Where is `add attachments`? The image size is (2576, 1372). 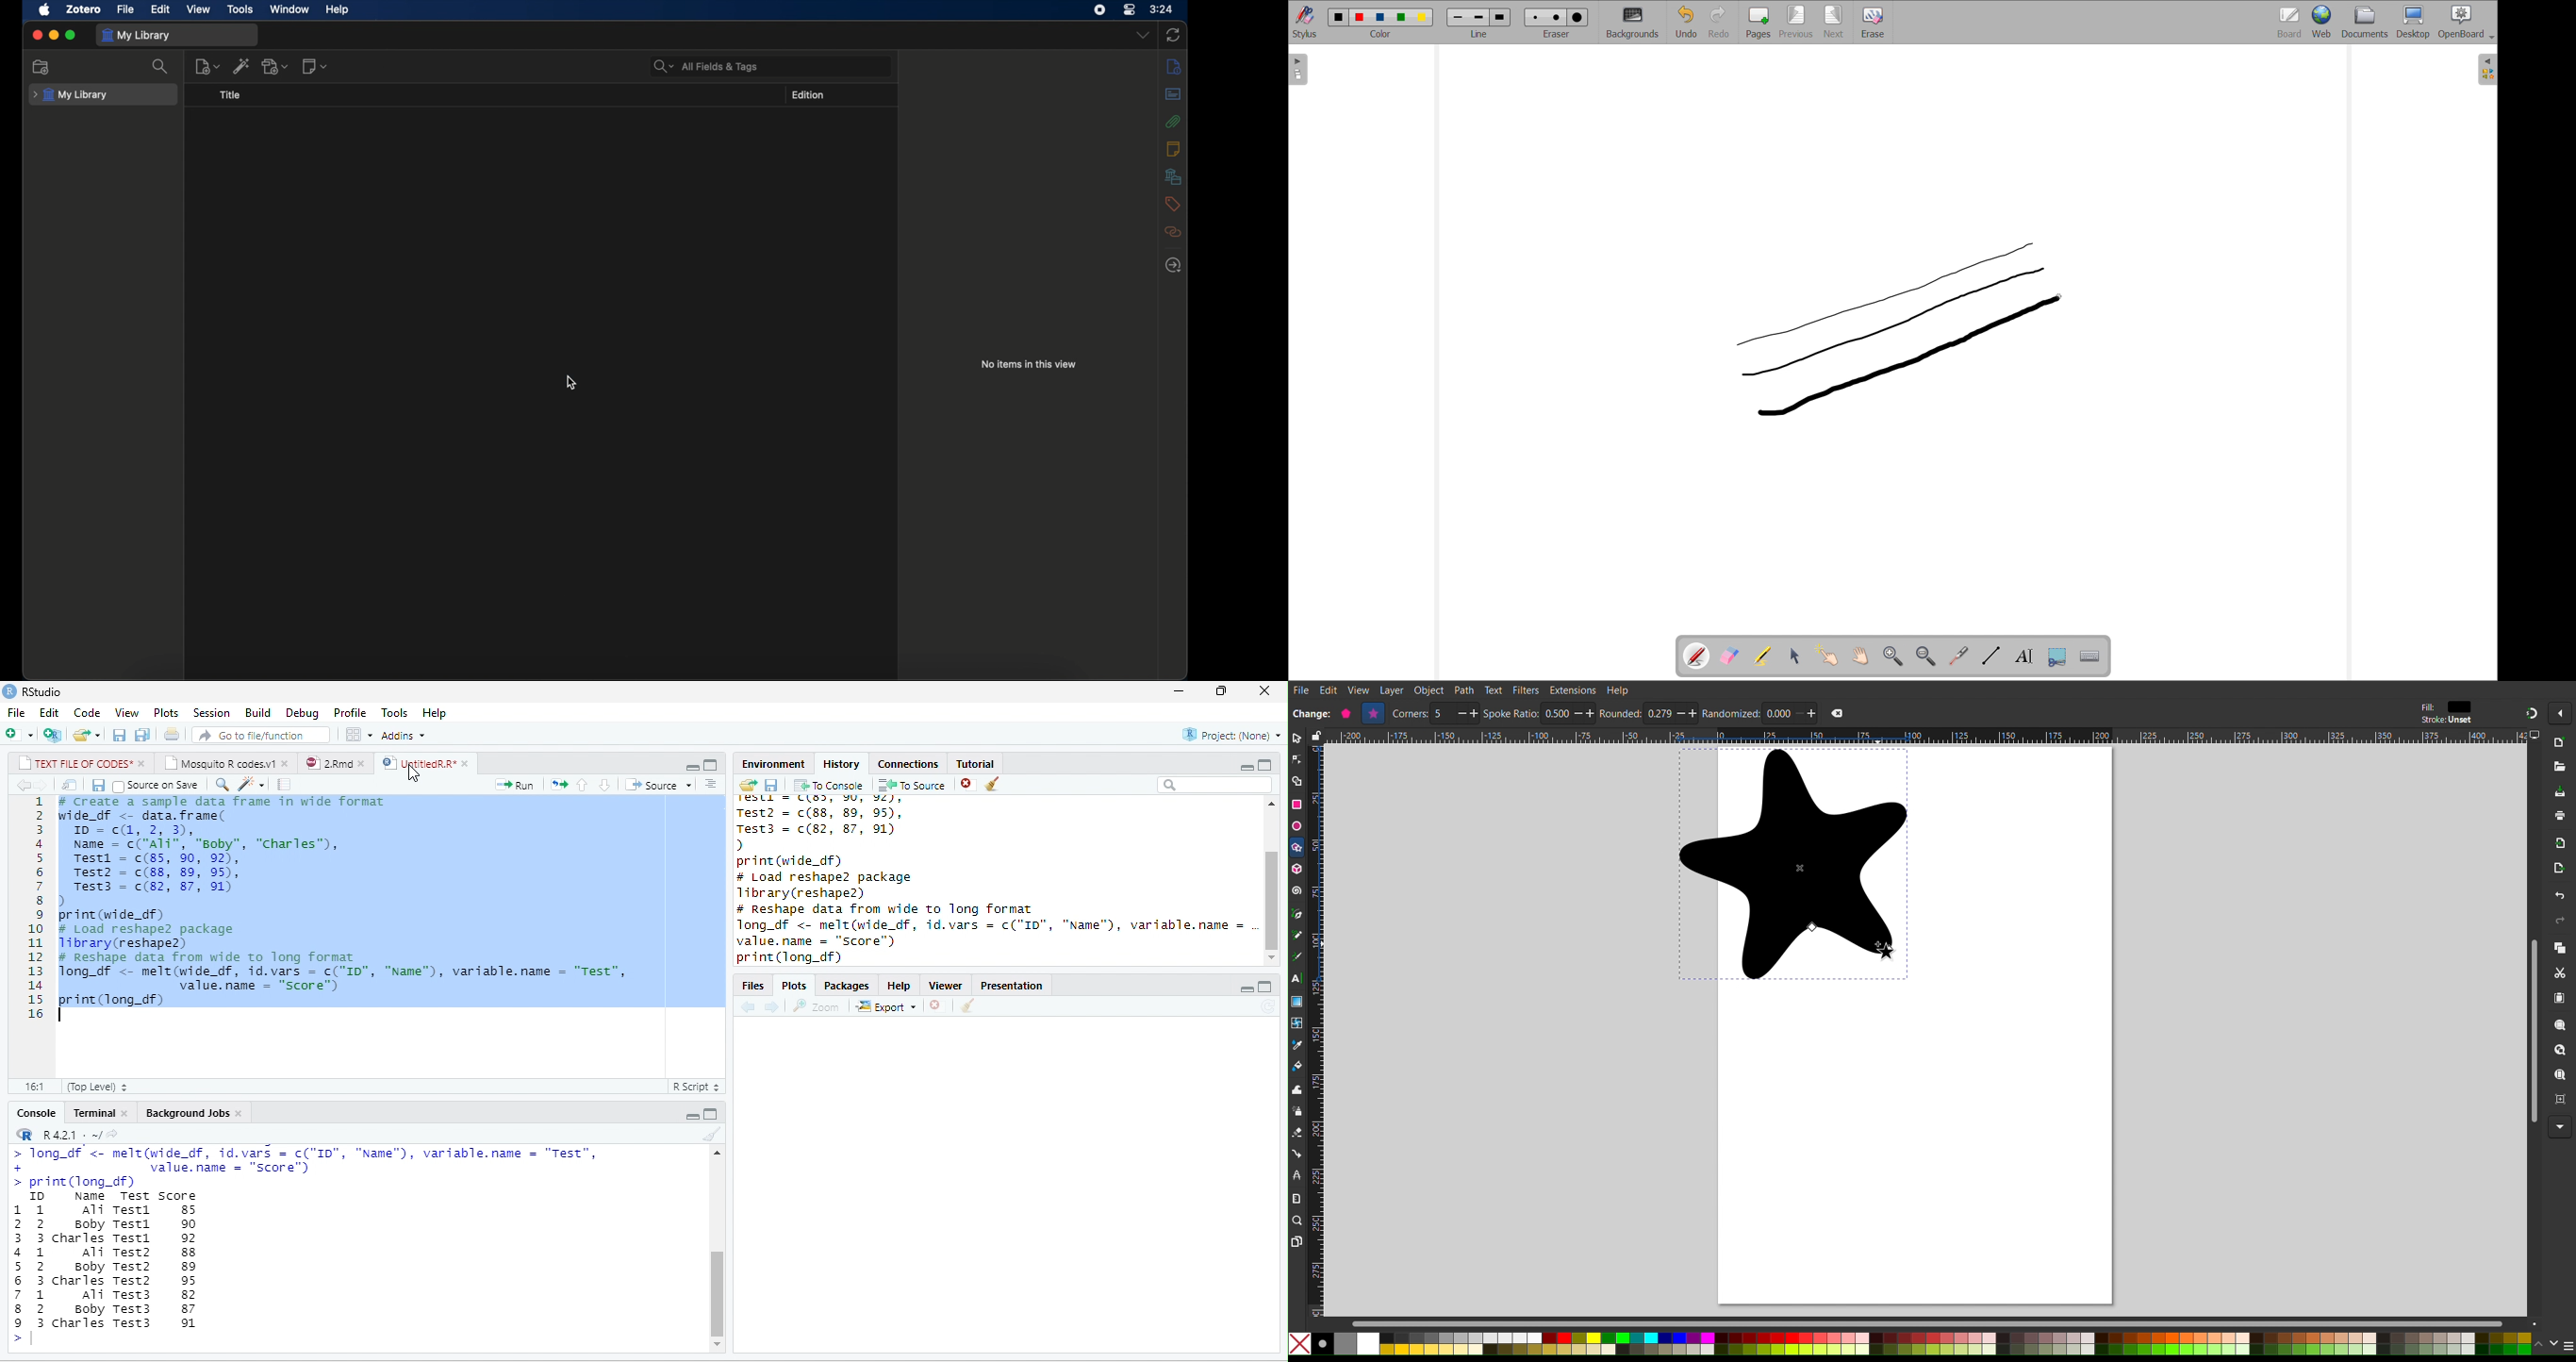
add attachments is located at coordinates (275, 66).